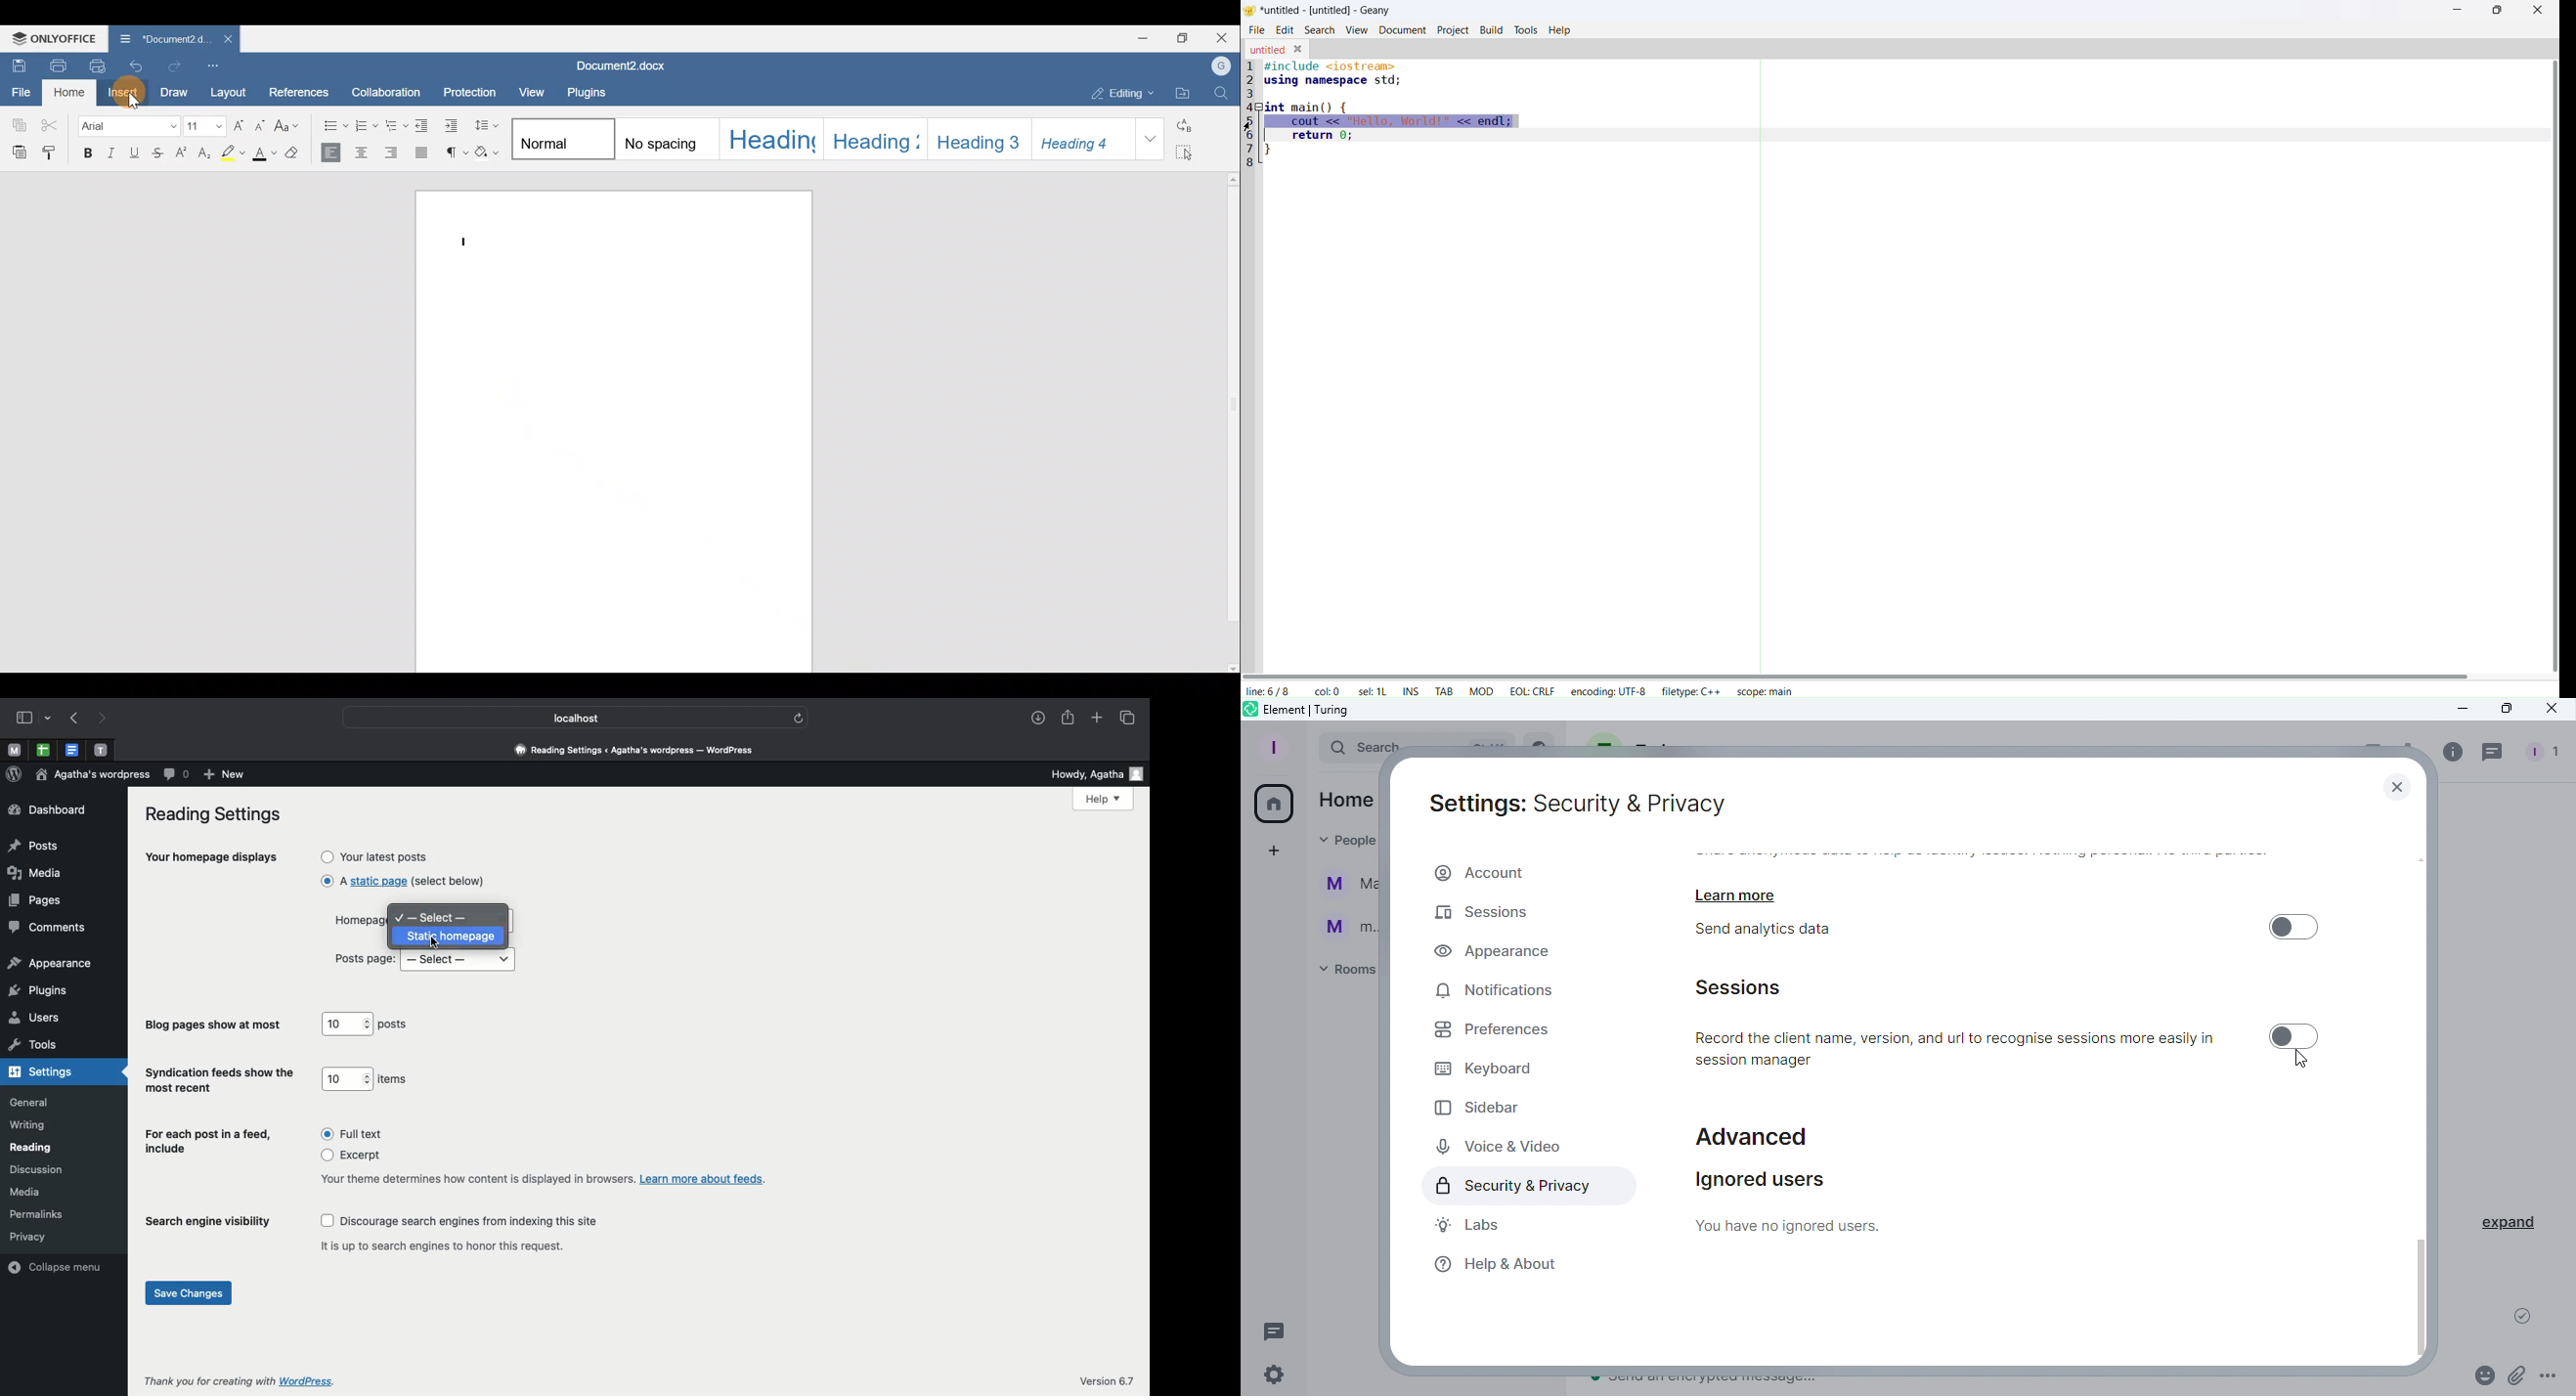  I want to click on Threads, so click(1278, 1331).